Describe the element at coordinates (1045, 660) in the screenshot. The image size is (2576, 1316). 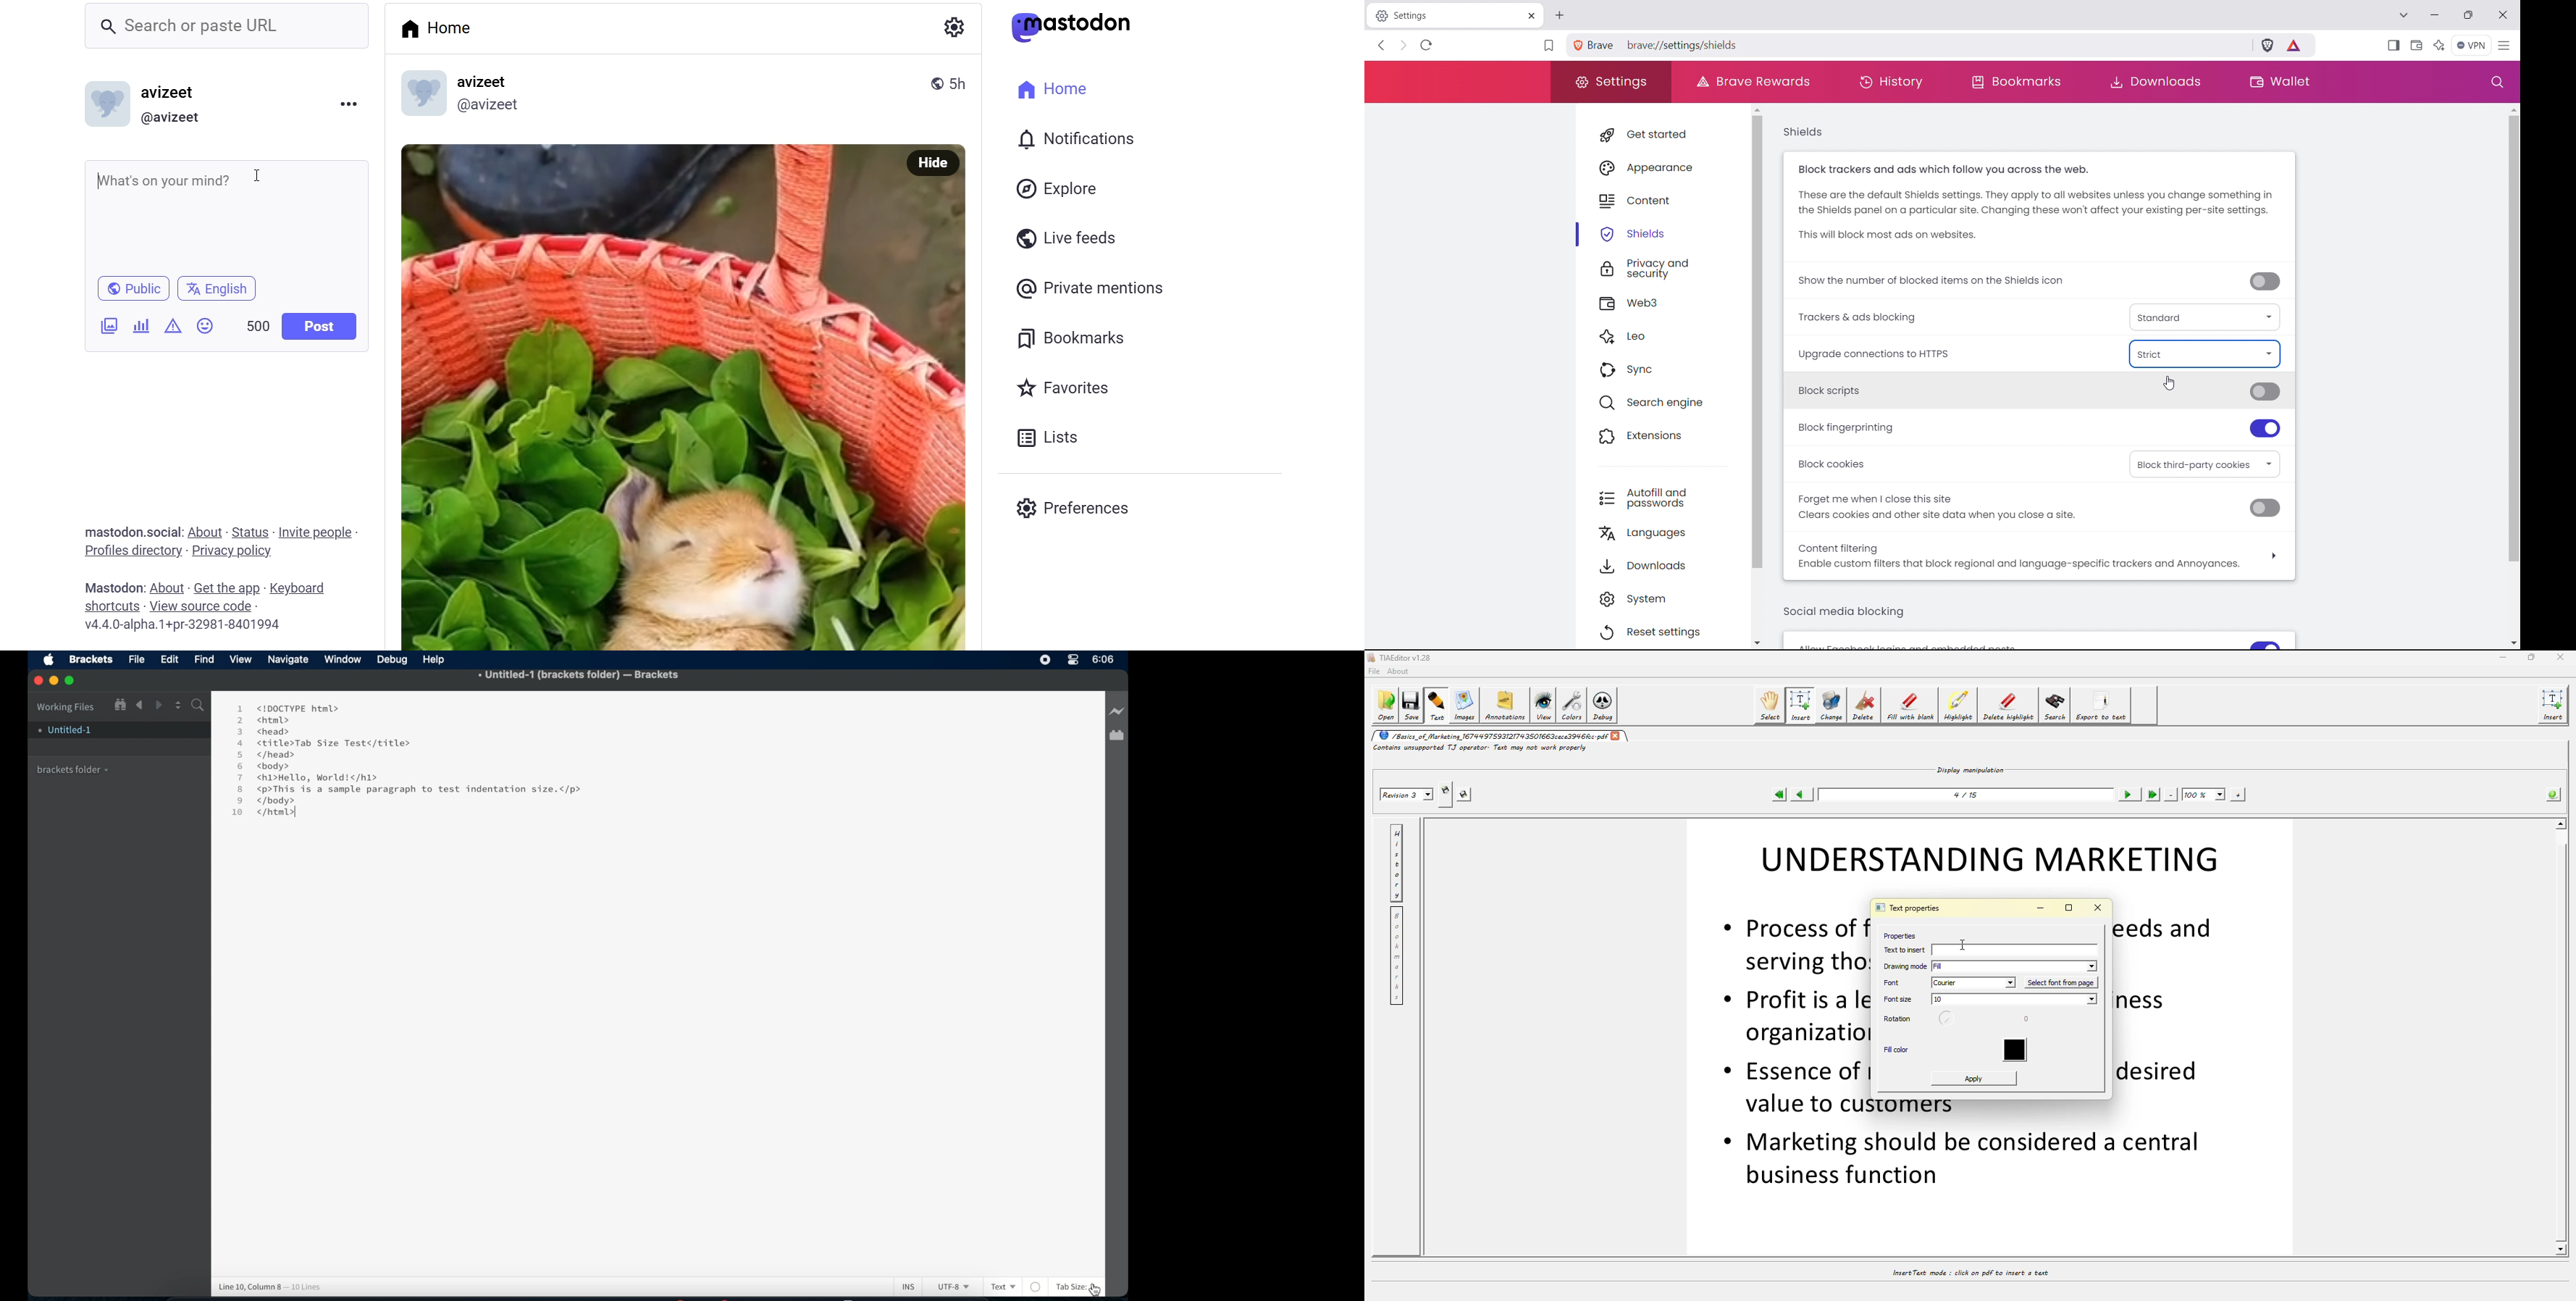
I see `Stop` at that location.